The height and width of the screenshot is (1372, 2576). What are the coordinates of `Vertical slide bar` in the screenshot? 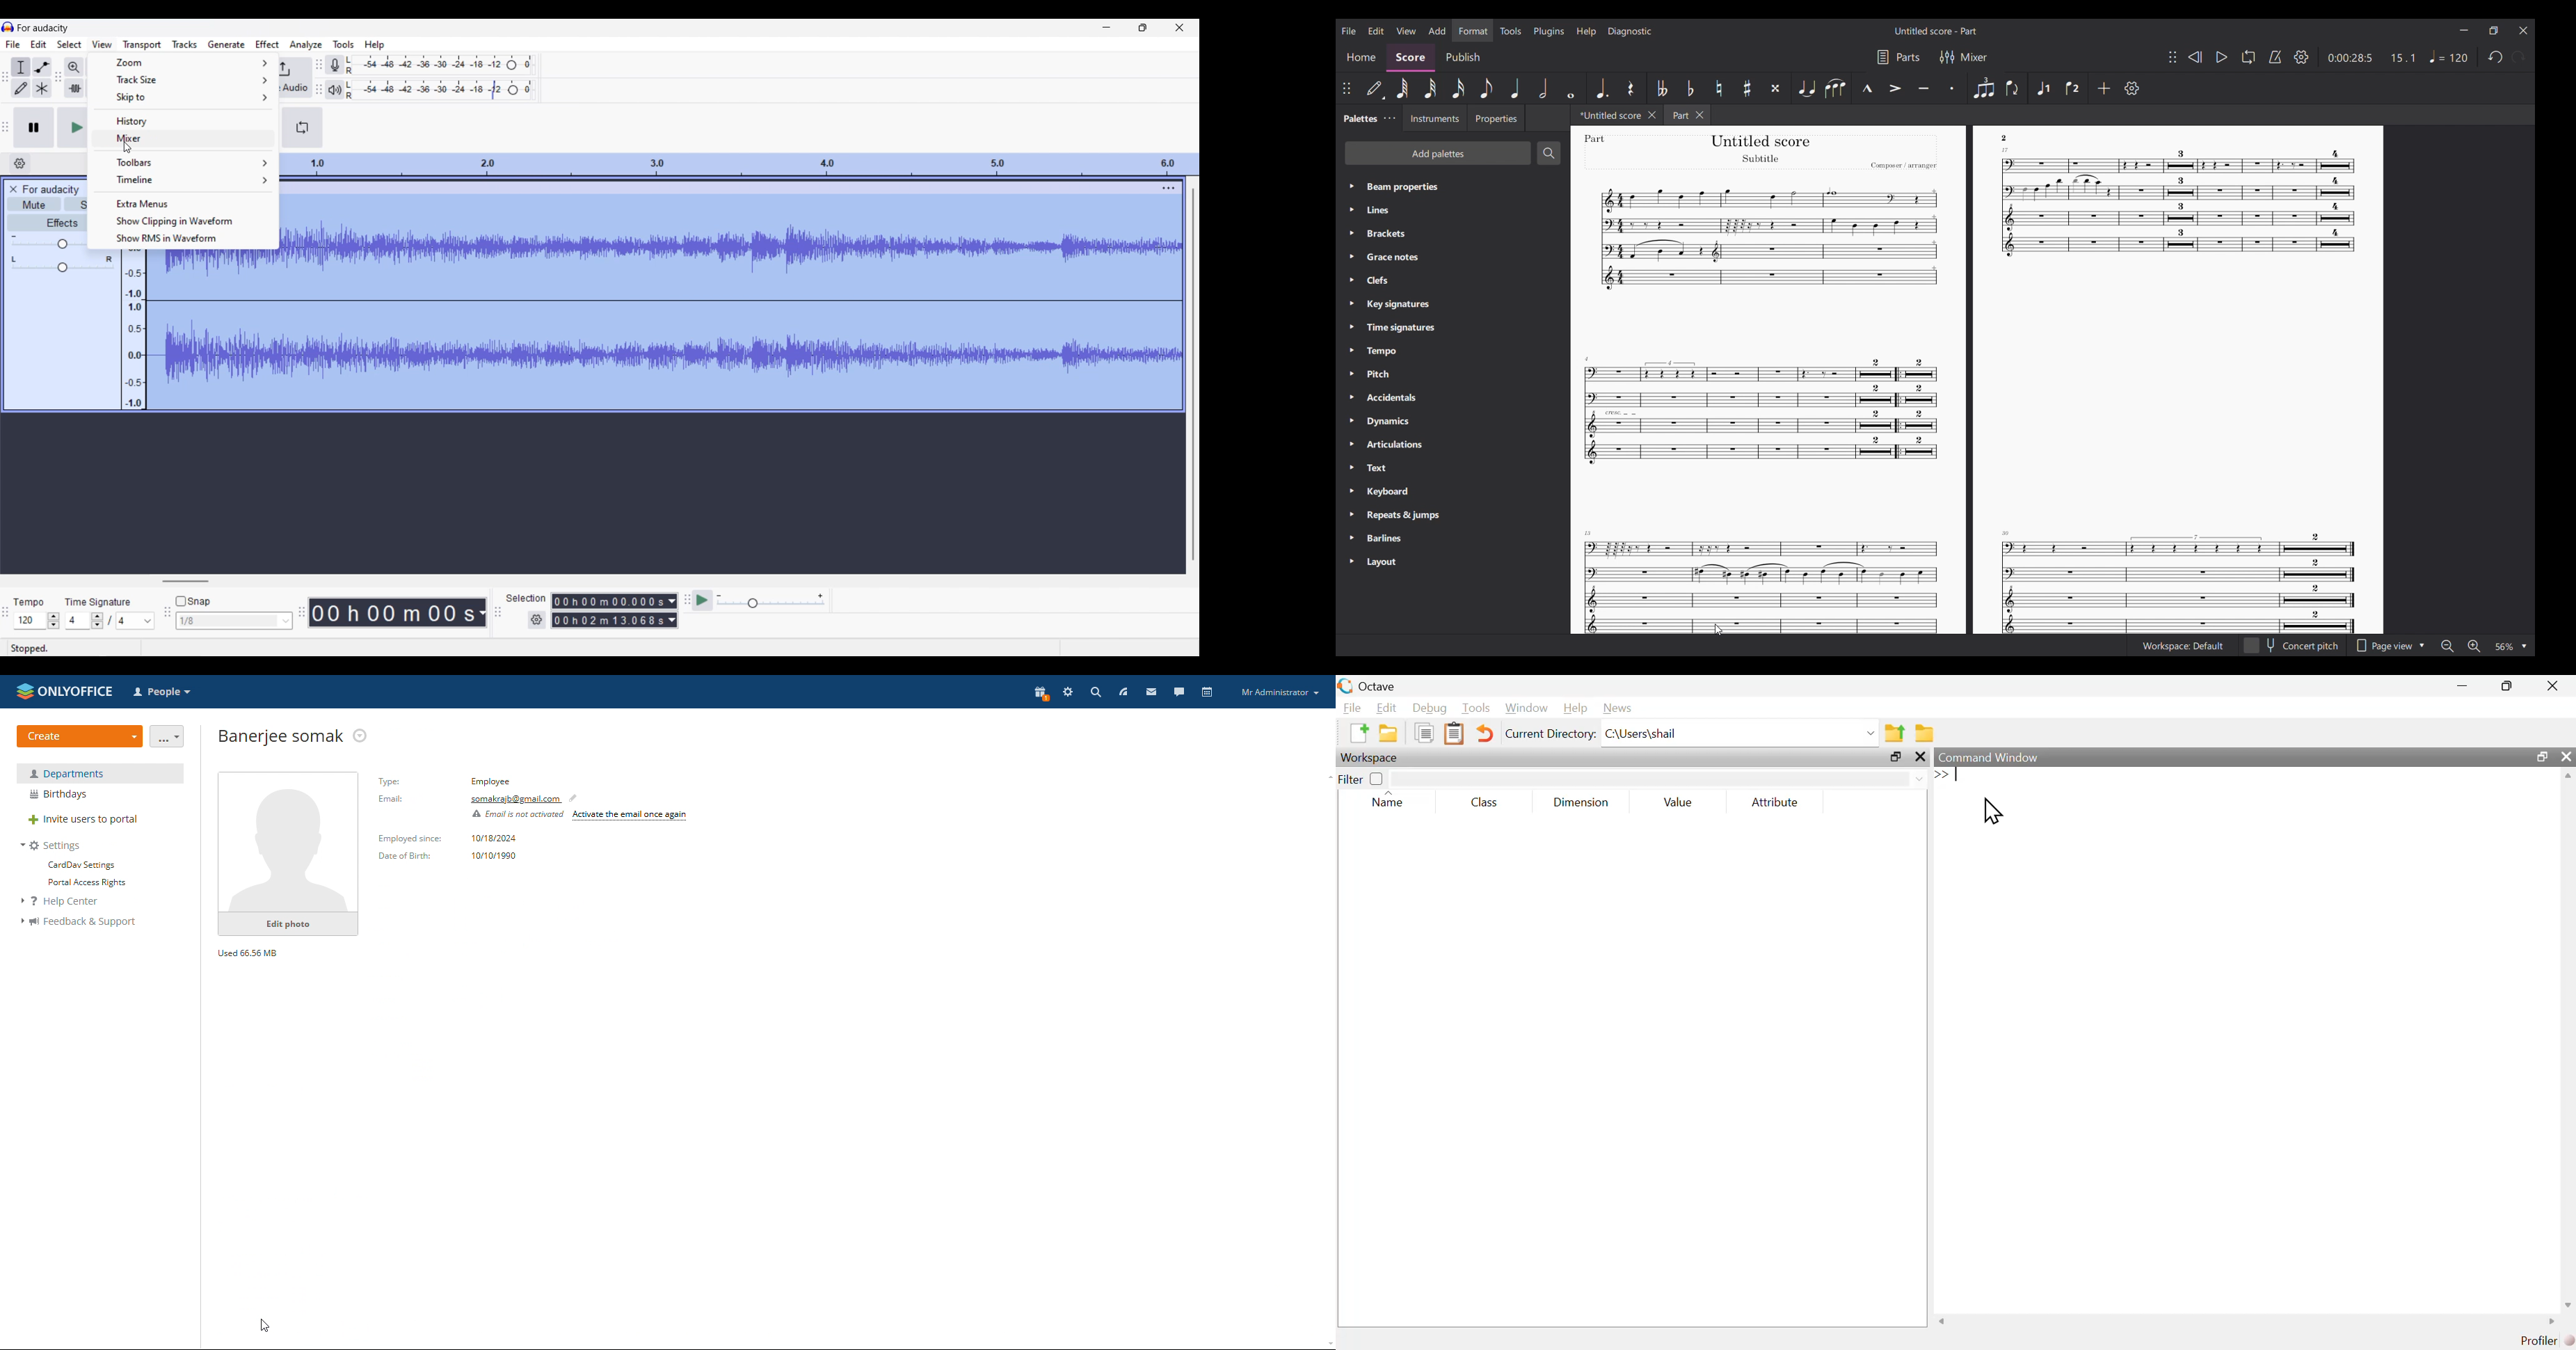 It's located at (1193, 374).